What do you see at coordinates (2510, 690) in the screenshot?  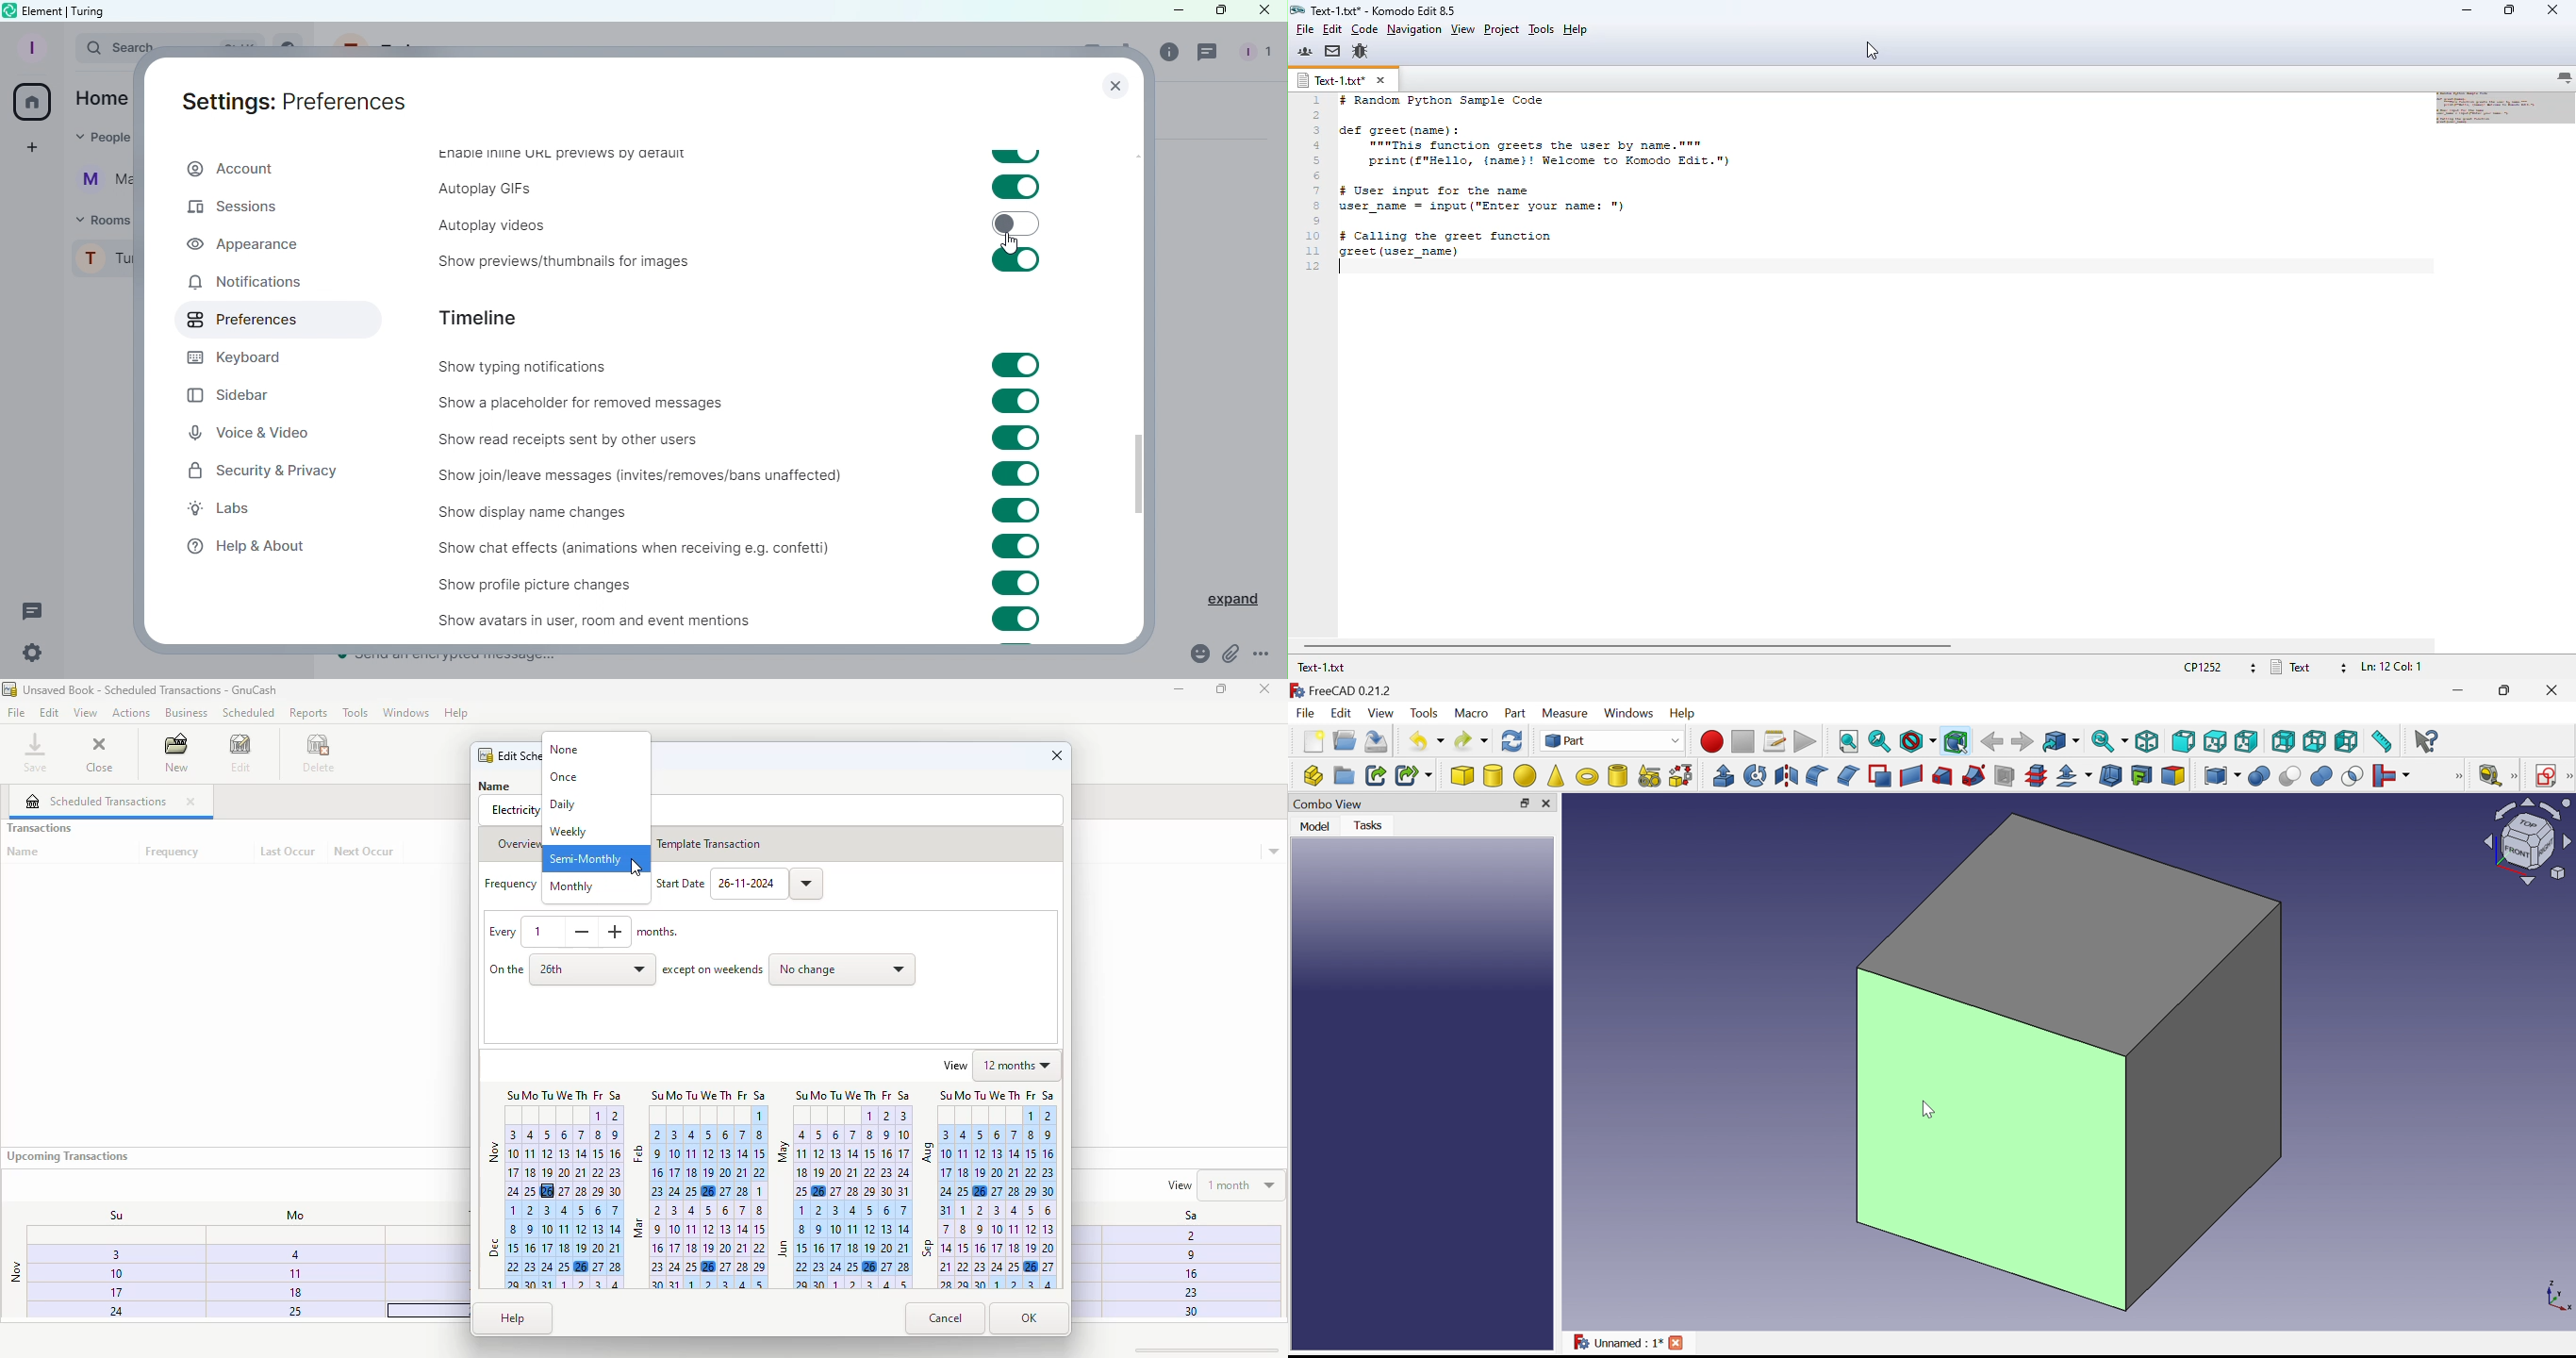 I see `Restore down` at bounding box center [2510, 690].